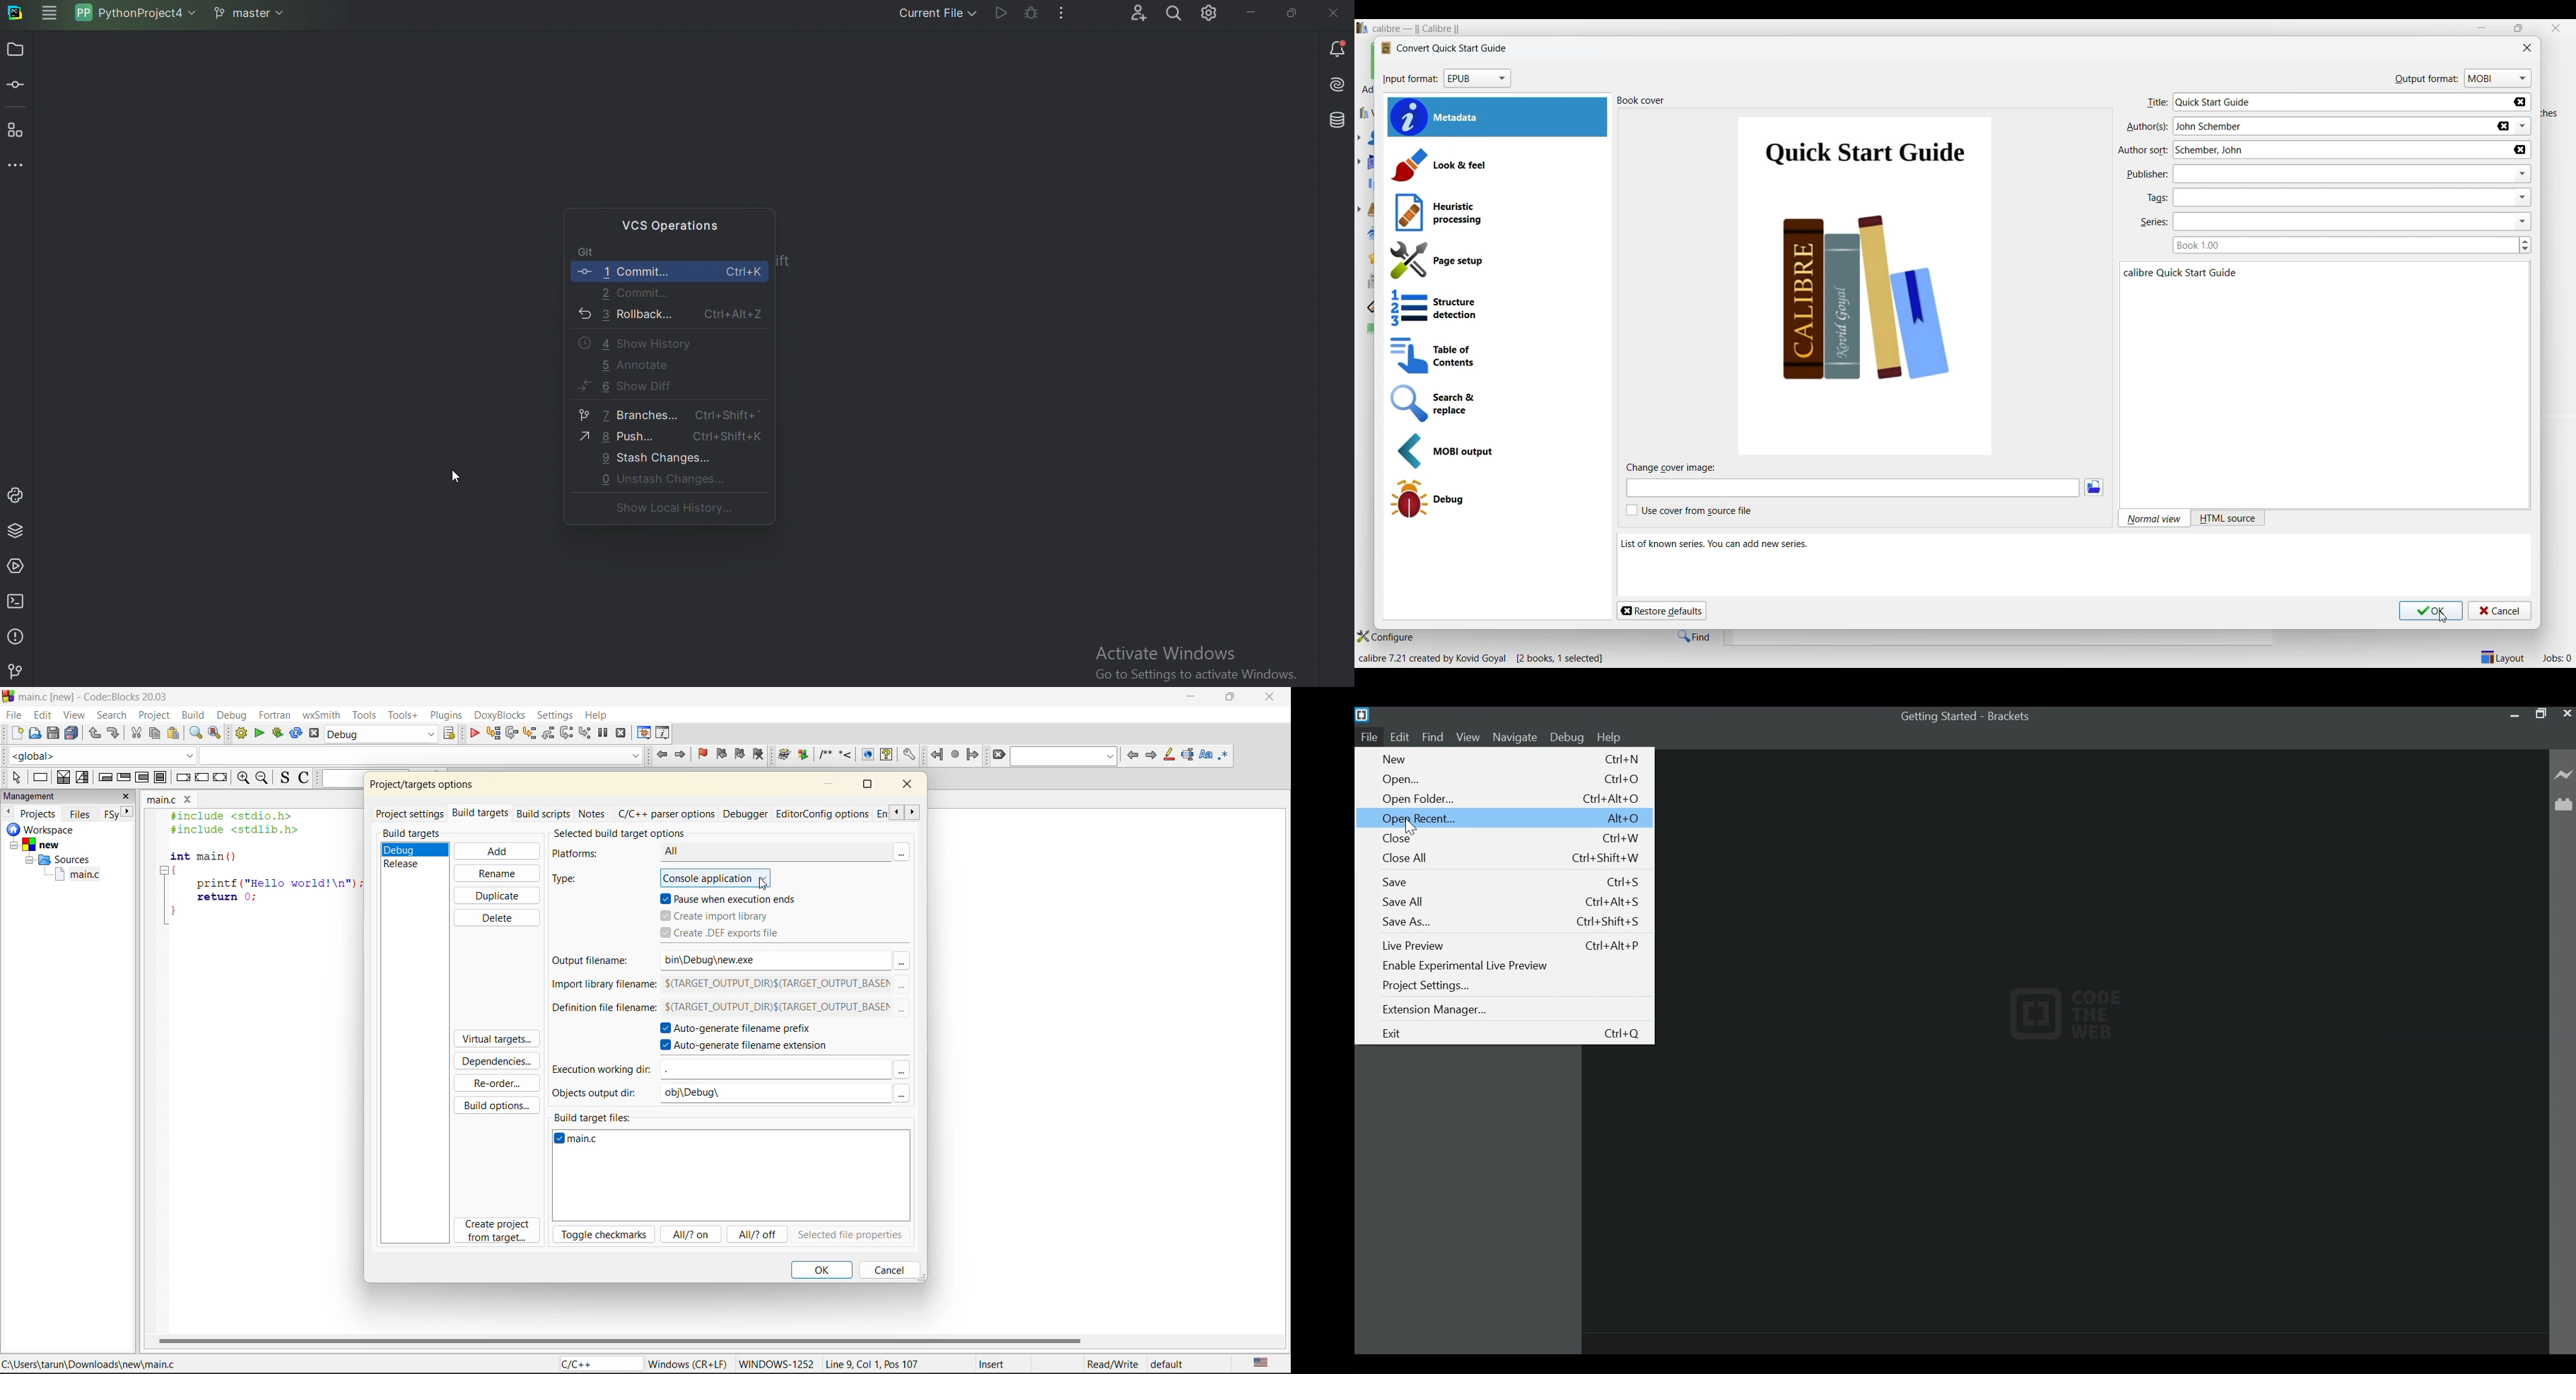 Image resolution: width=2576 pixels, height=1400 pixels. What do you see at coordinates (785, 982) in the screenshot?
I see `$(TARGET_OUTPUT_DIR)$(TARGET_OUTPUT_BASEM` at bounding box center [785, 982].